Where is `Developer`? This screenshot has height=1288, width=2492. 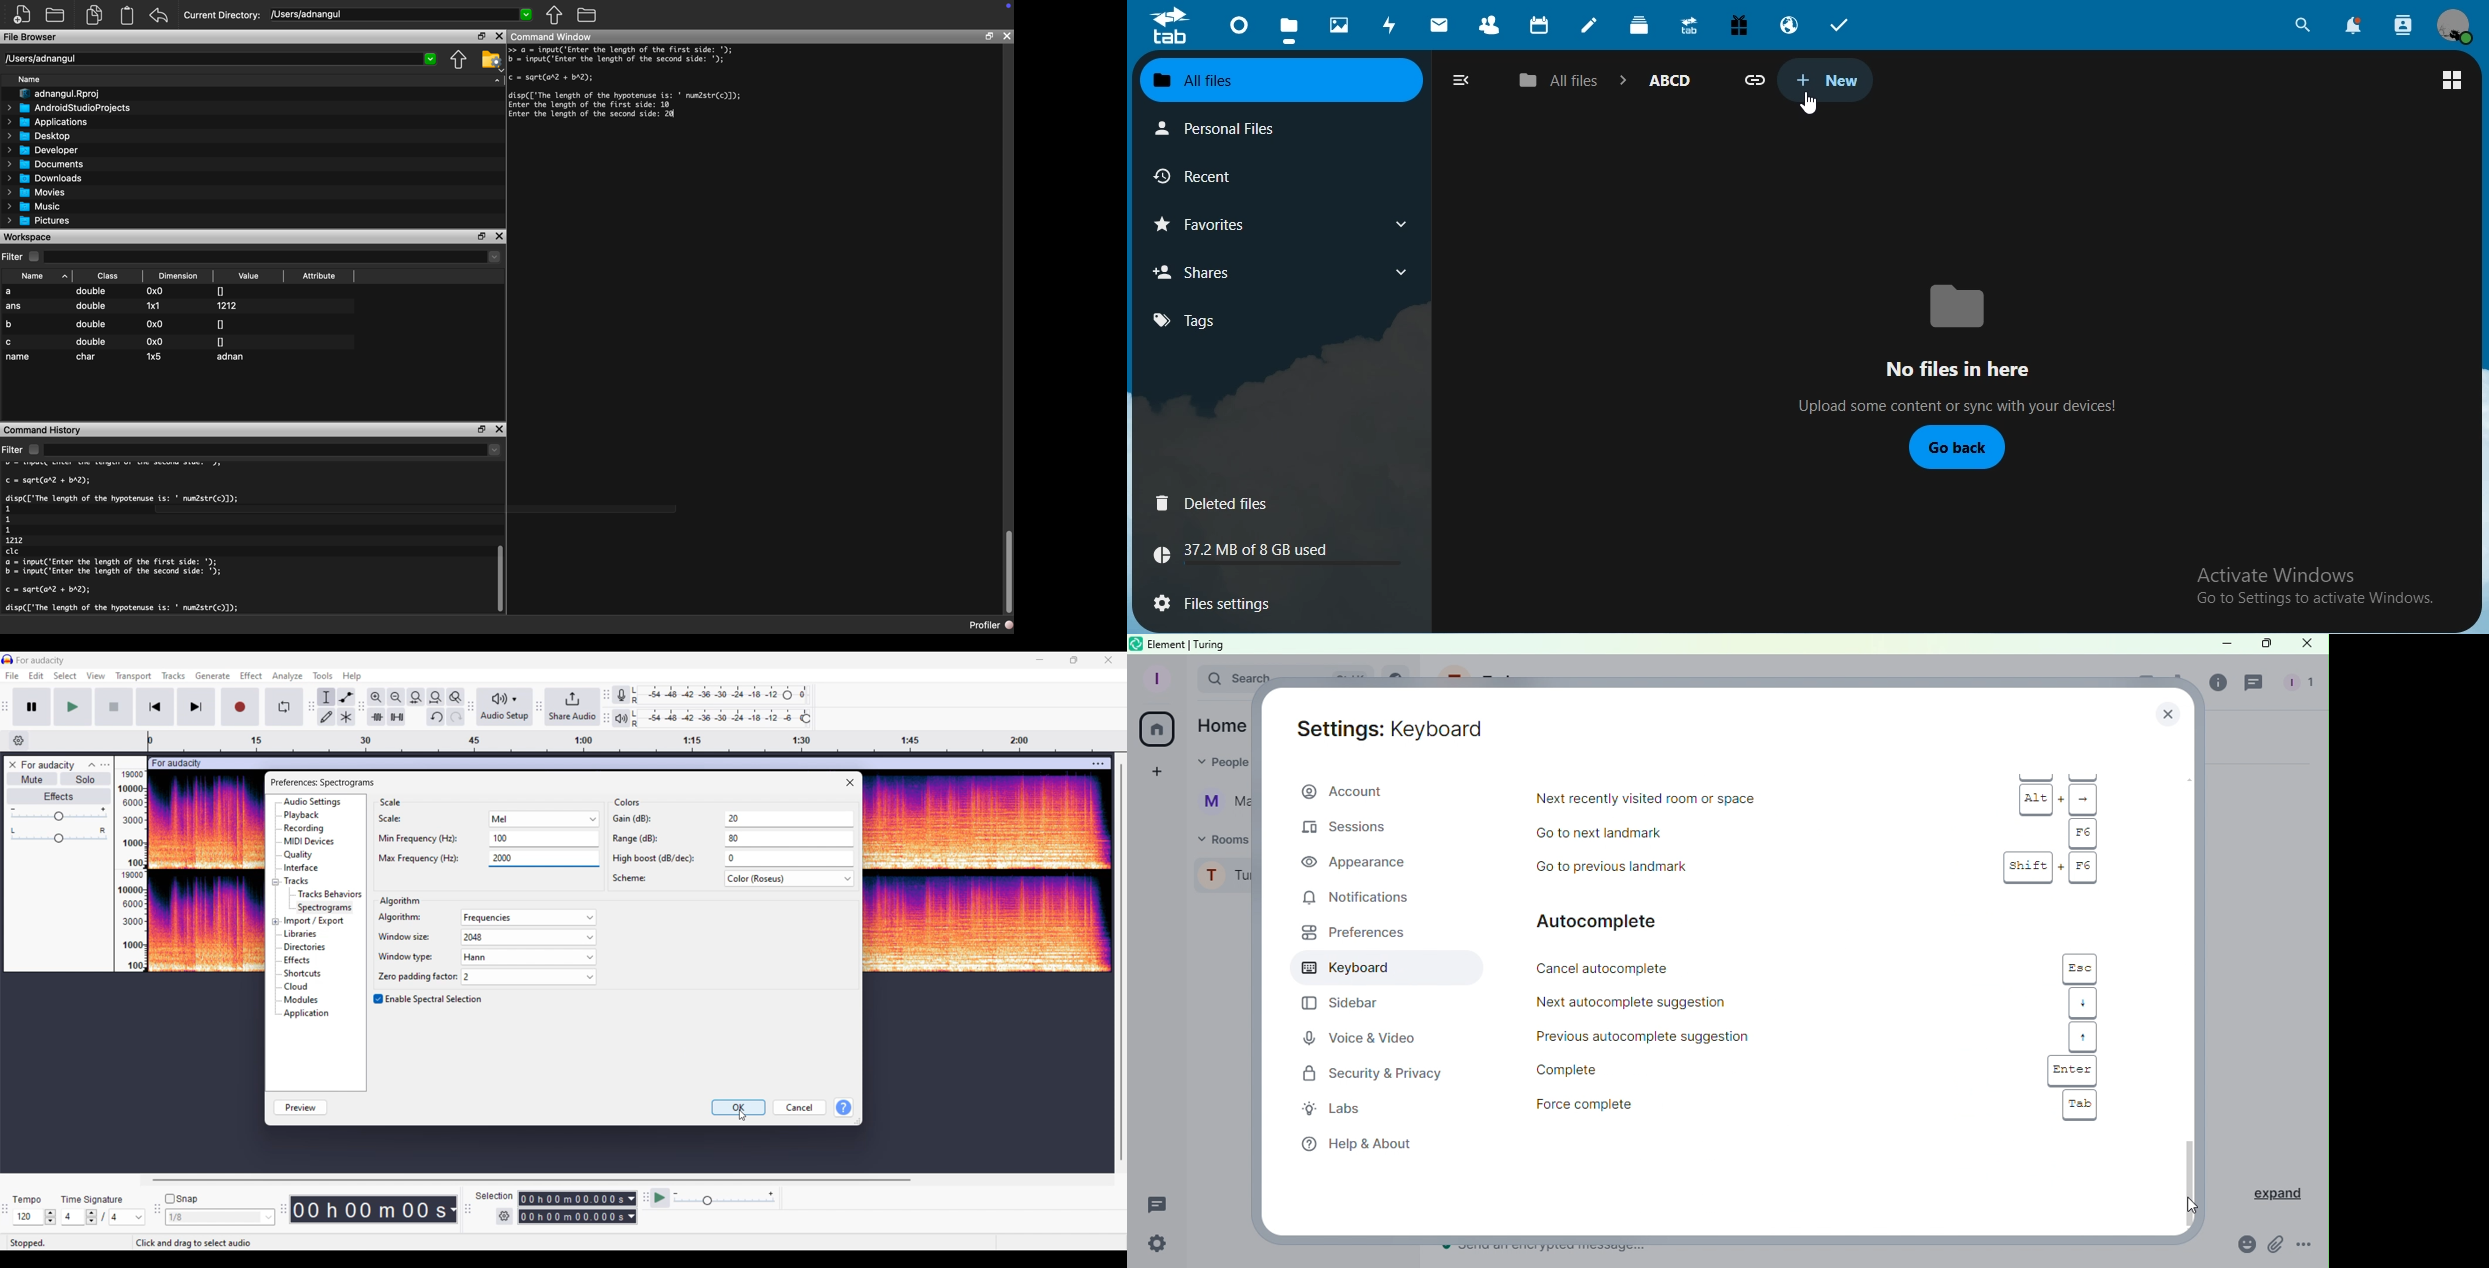 Developer is located at coordinates (46, 150).